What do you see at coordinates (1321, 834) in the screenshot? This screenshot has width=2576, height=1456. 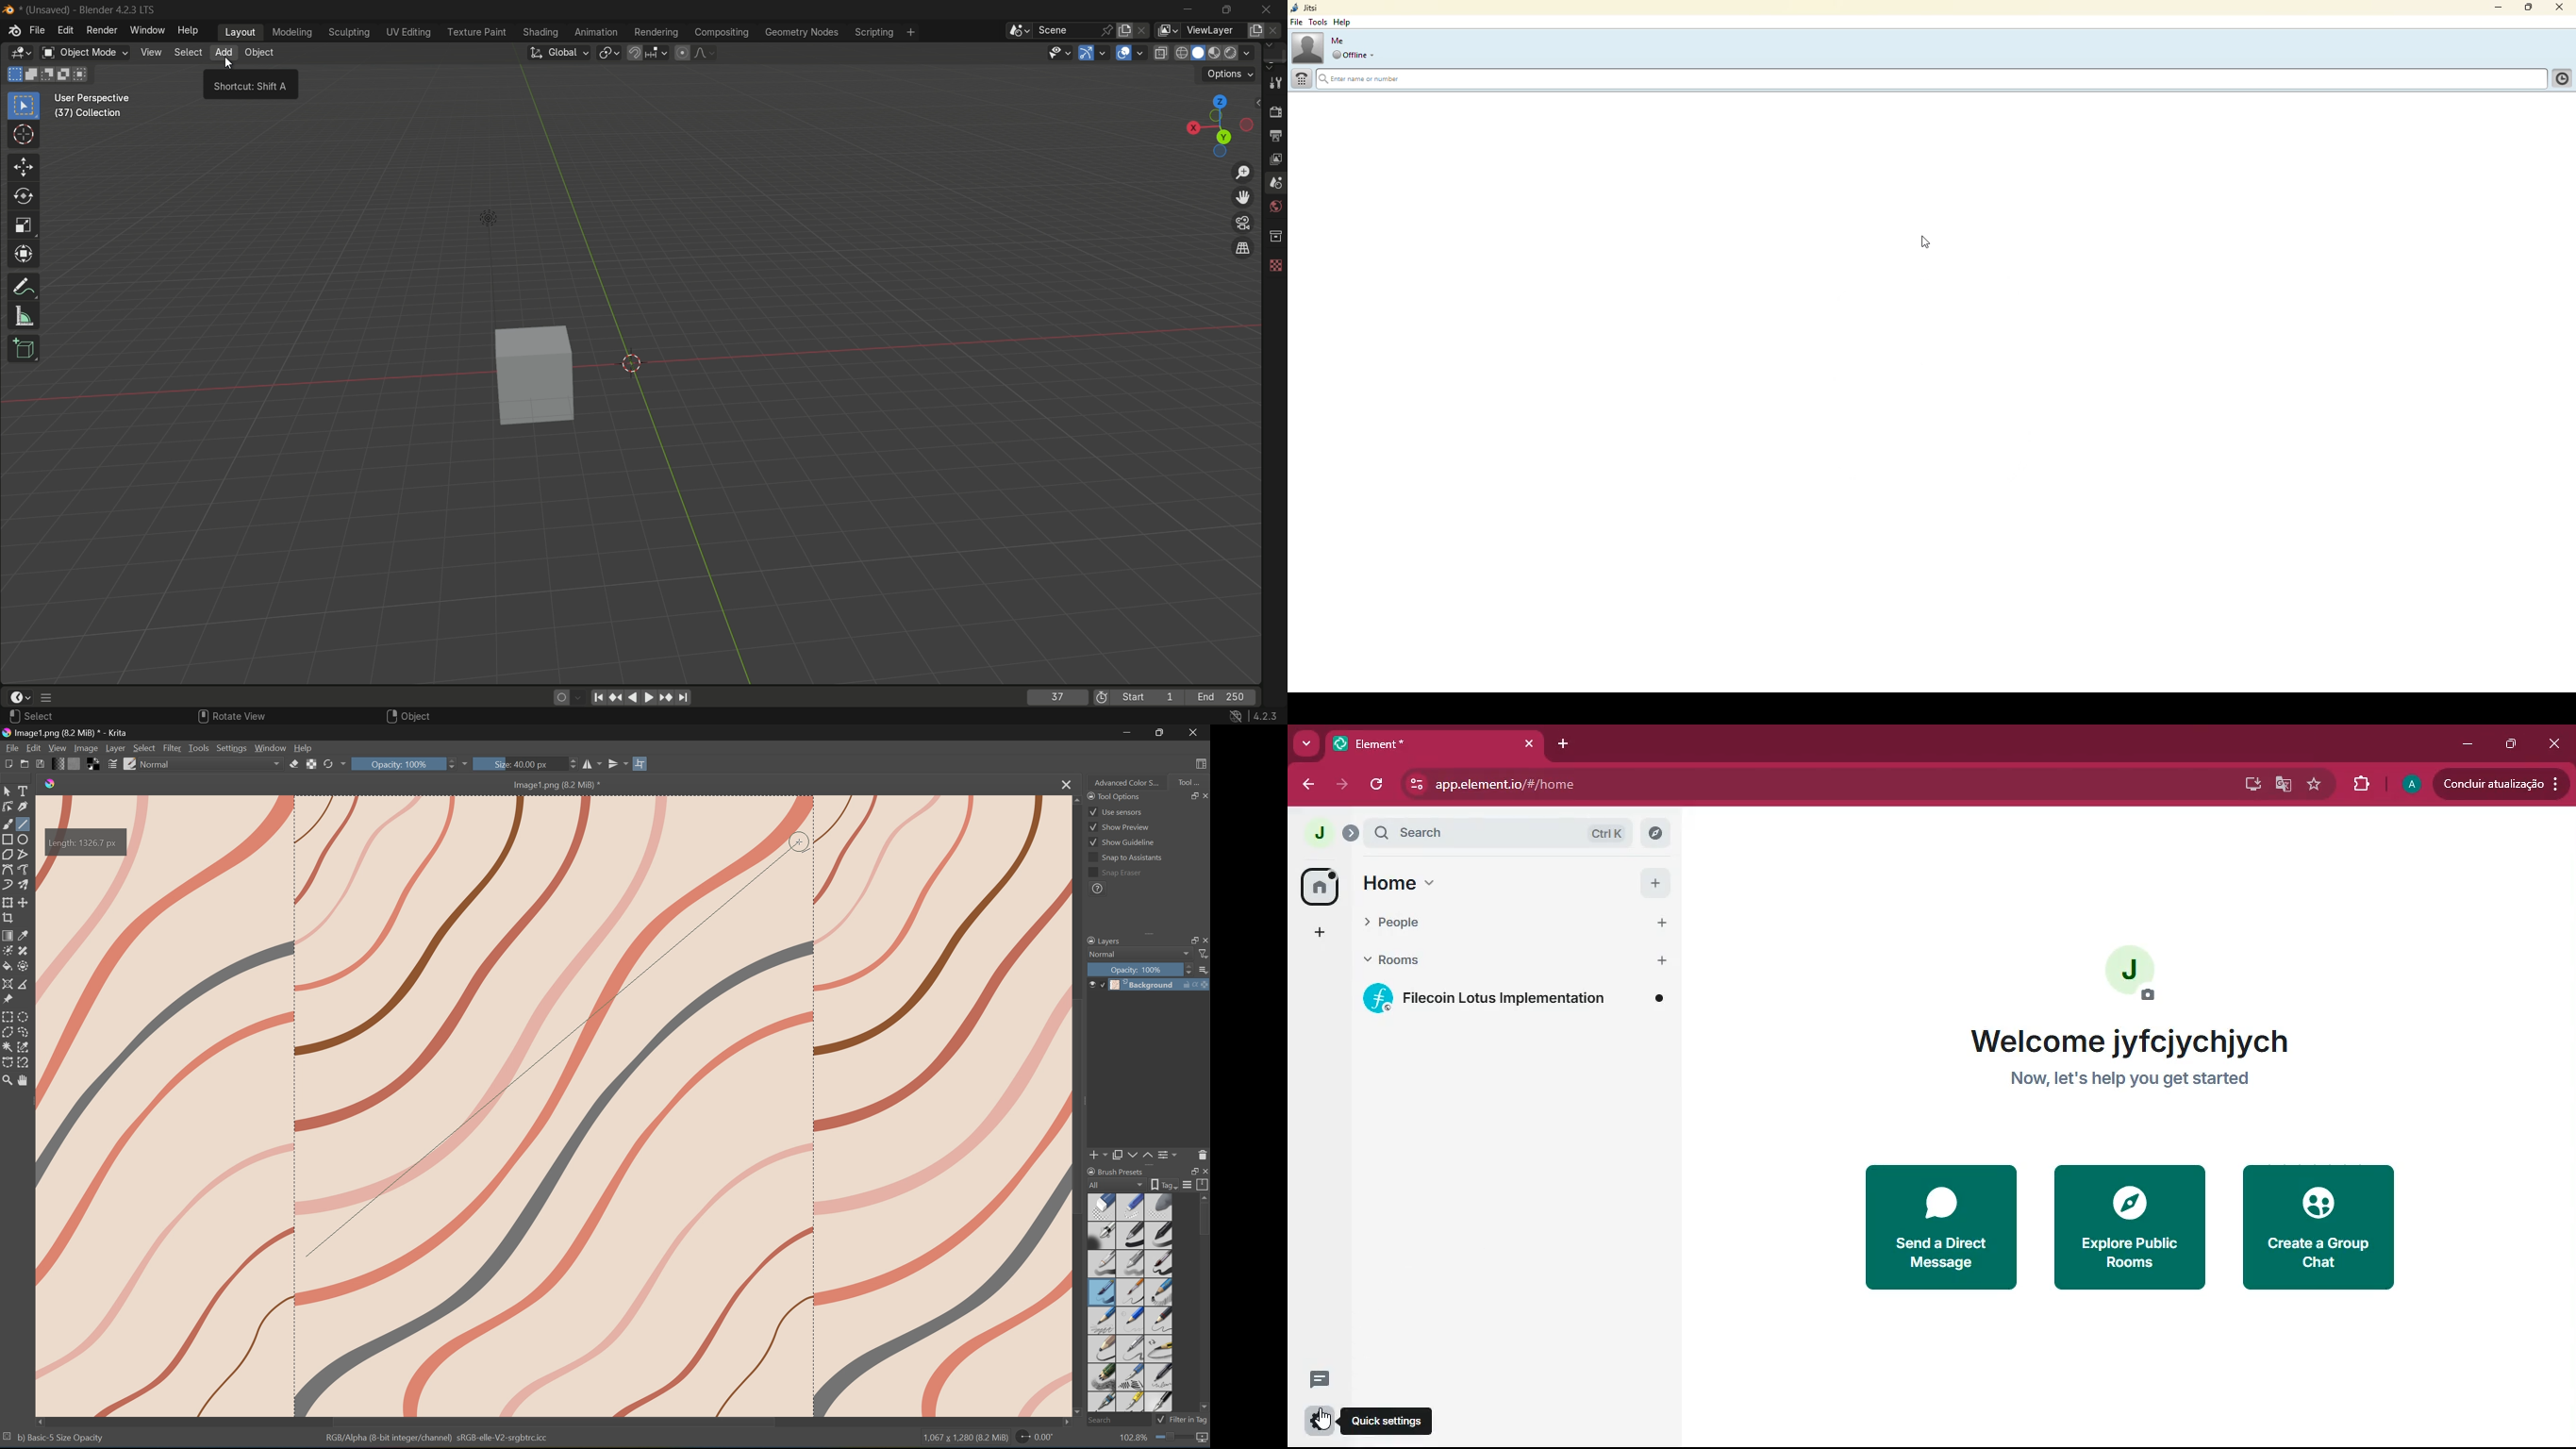 I see `profile picture` at bounding box center [1321, 834].